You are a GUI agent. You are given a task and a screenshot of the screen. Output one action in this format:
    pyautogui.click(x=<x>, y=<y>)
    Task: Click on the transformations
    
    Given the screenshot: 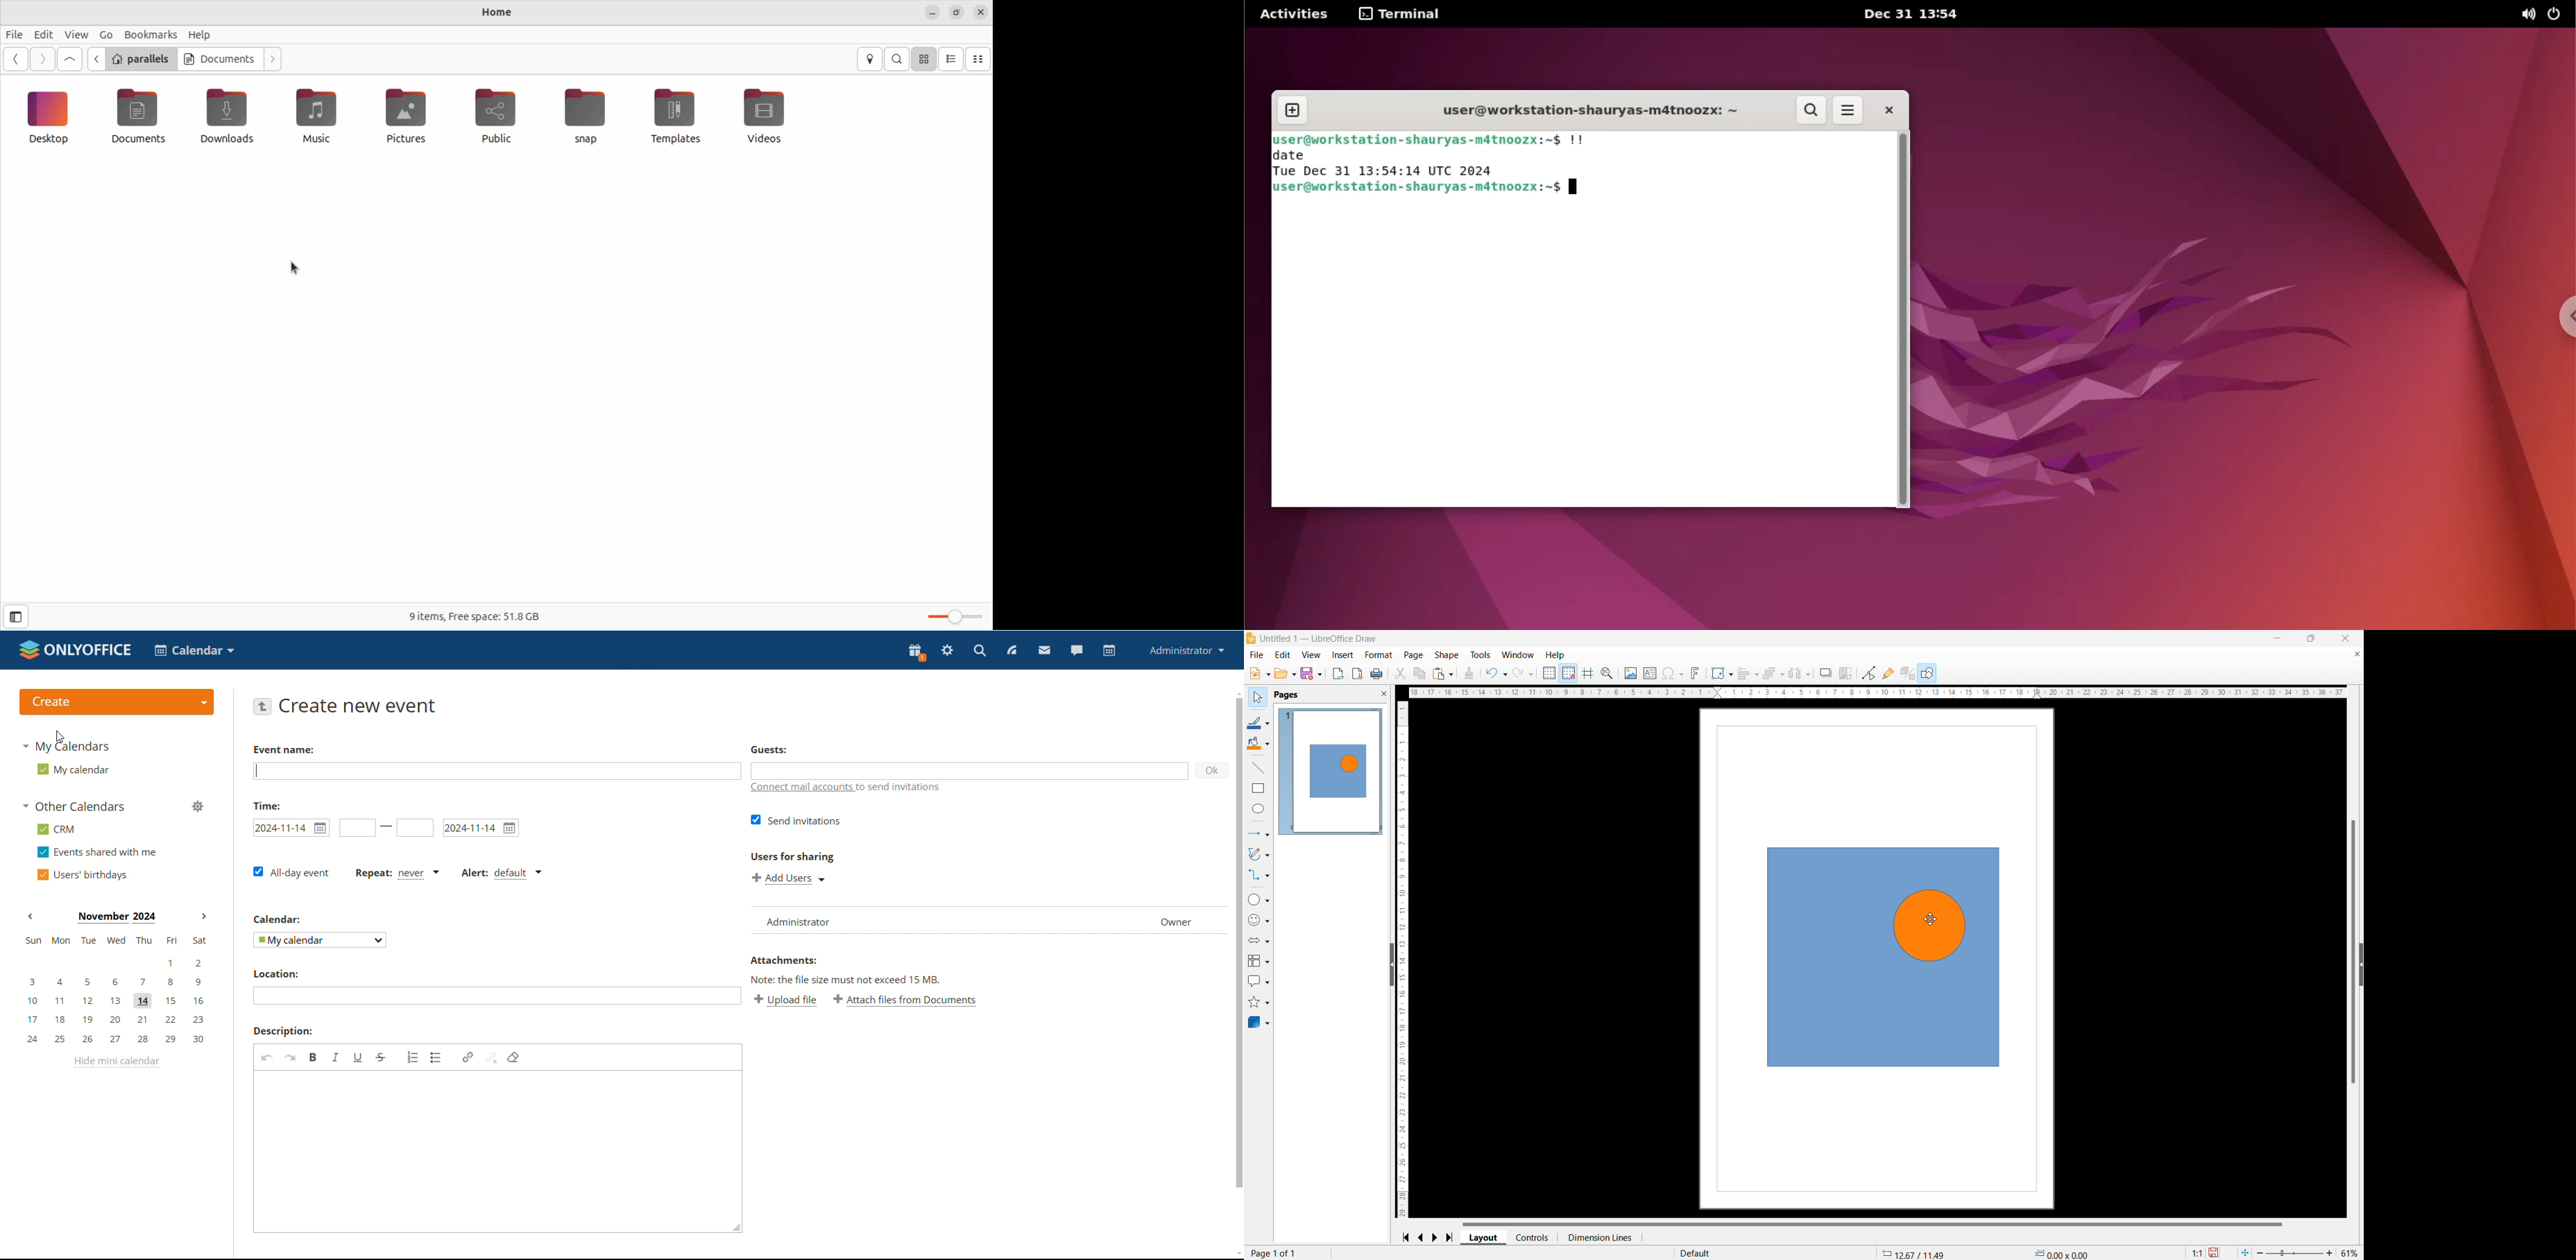 What is the action you would take?
    pyautogui.click(x=1720, y=673)
    